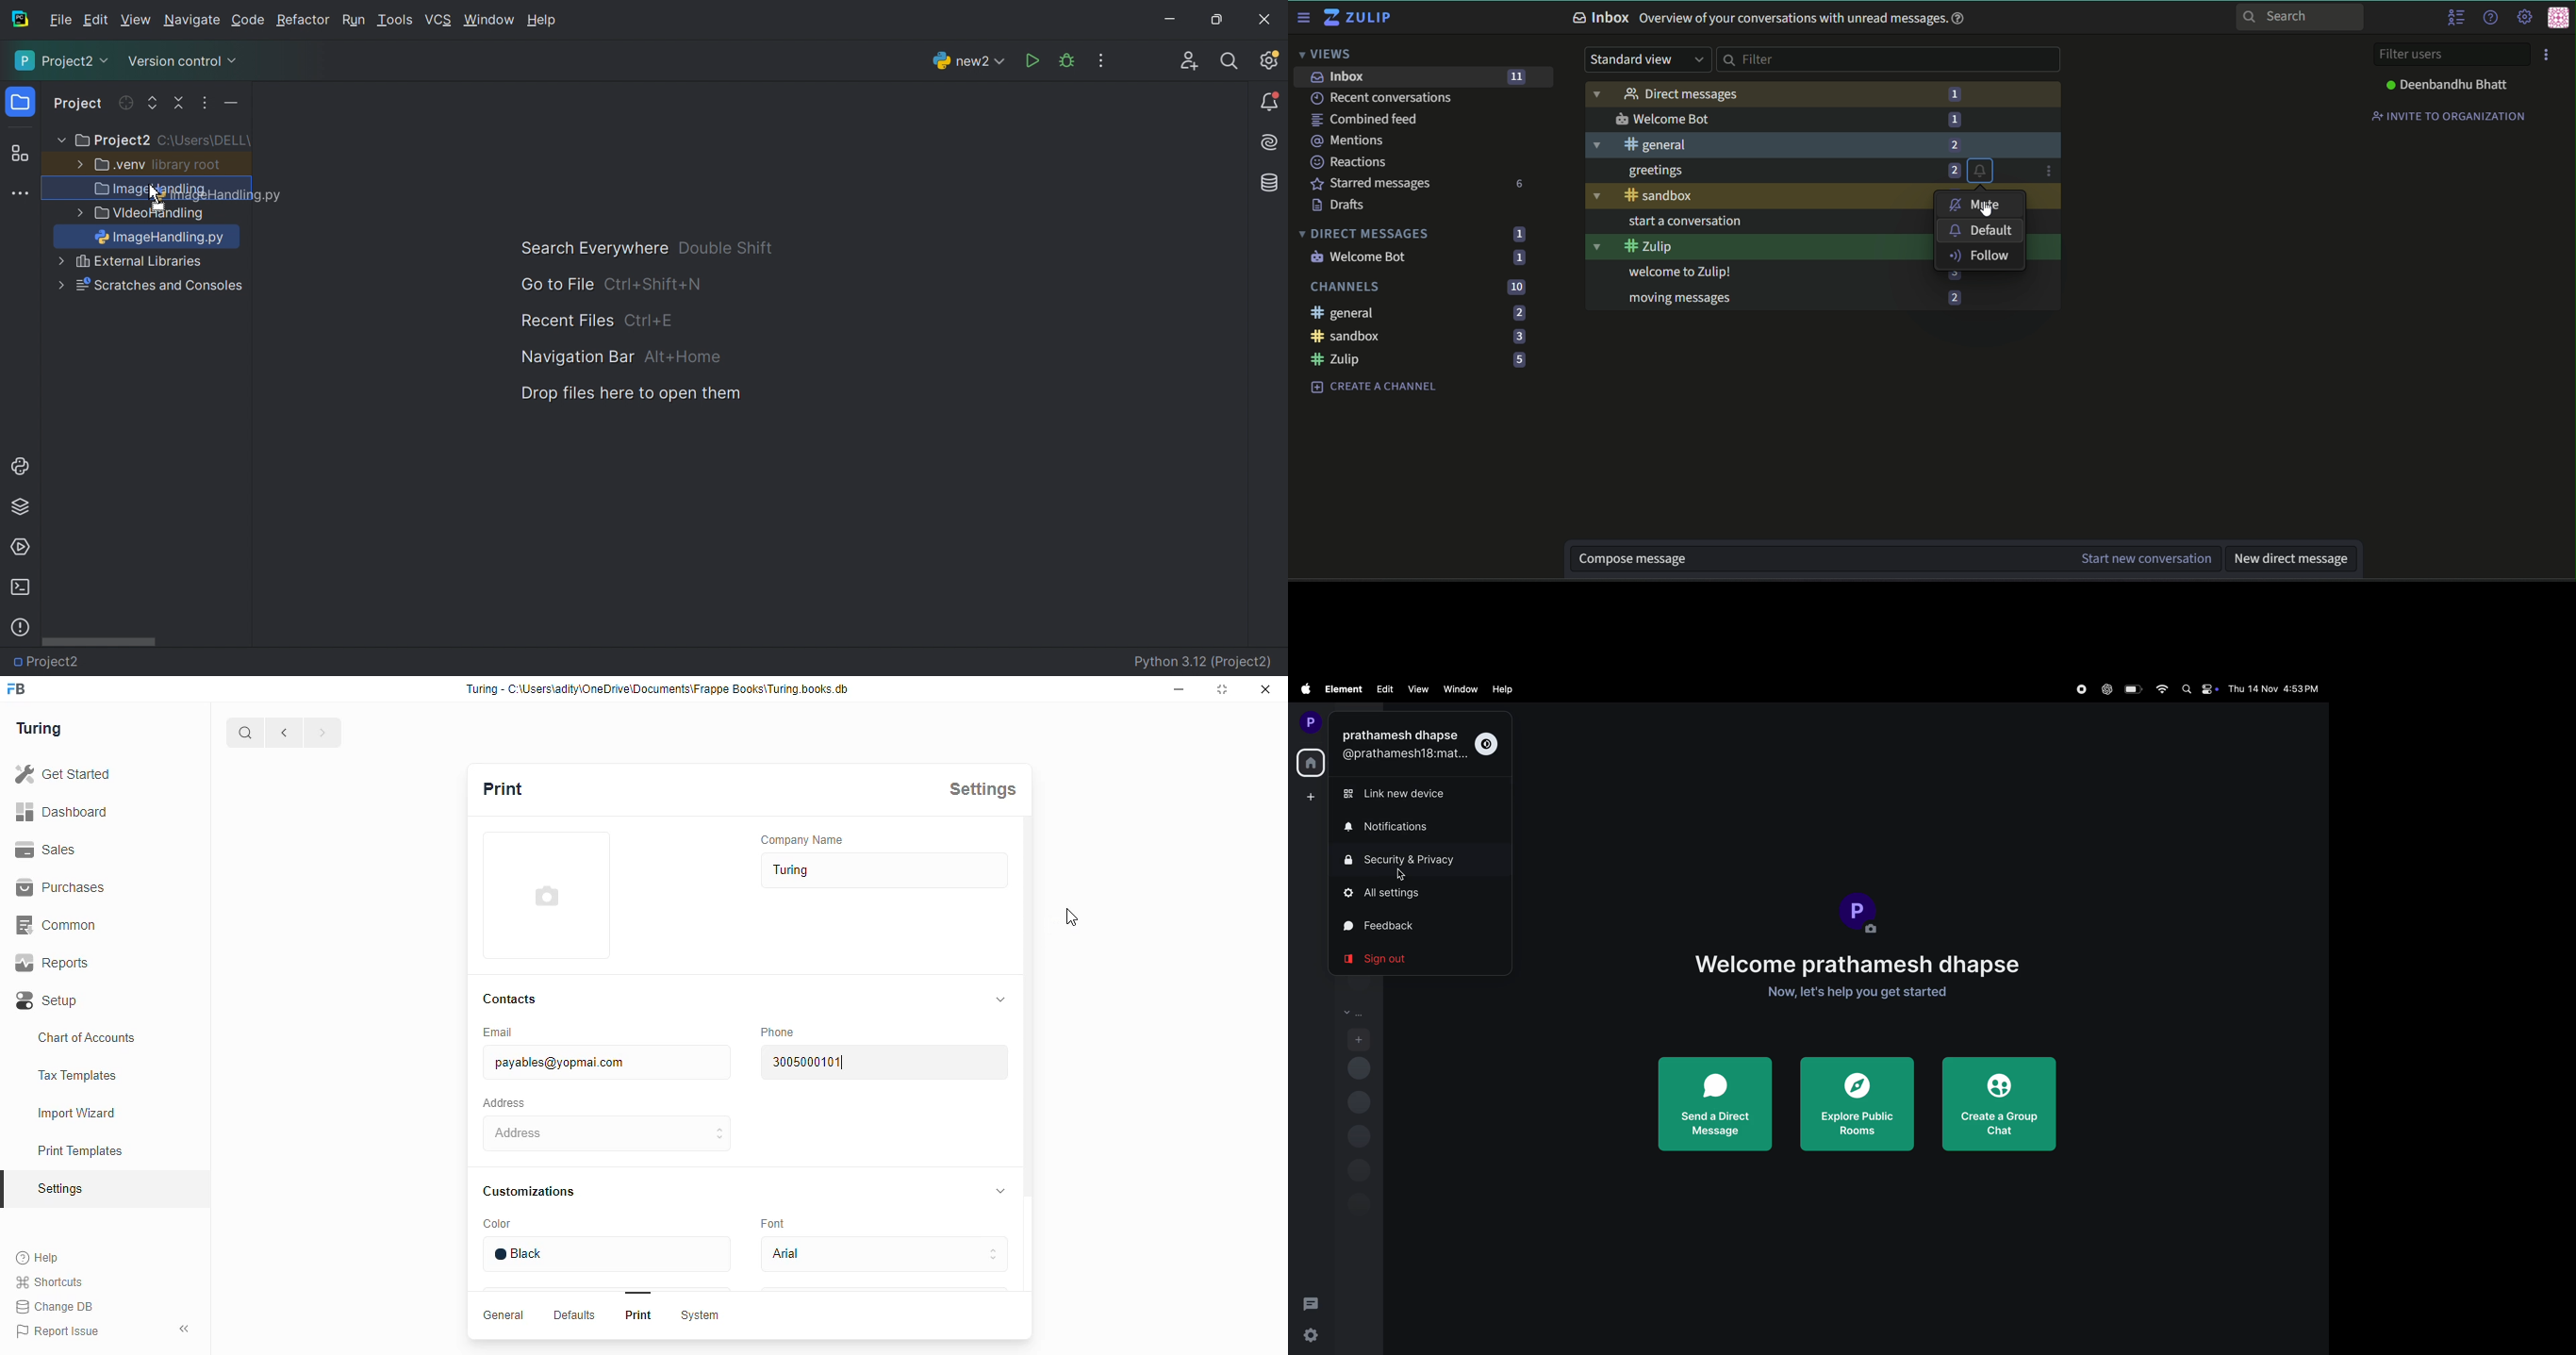 This screenshot has height=1372, width=2576. I want to click on Print Templates, so click(88, 1151).